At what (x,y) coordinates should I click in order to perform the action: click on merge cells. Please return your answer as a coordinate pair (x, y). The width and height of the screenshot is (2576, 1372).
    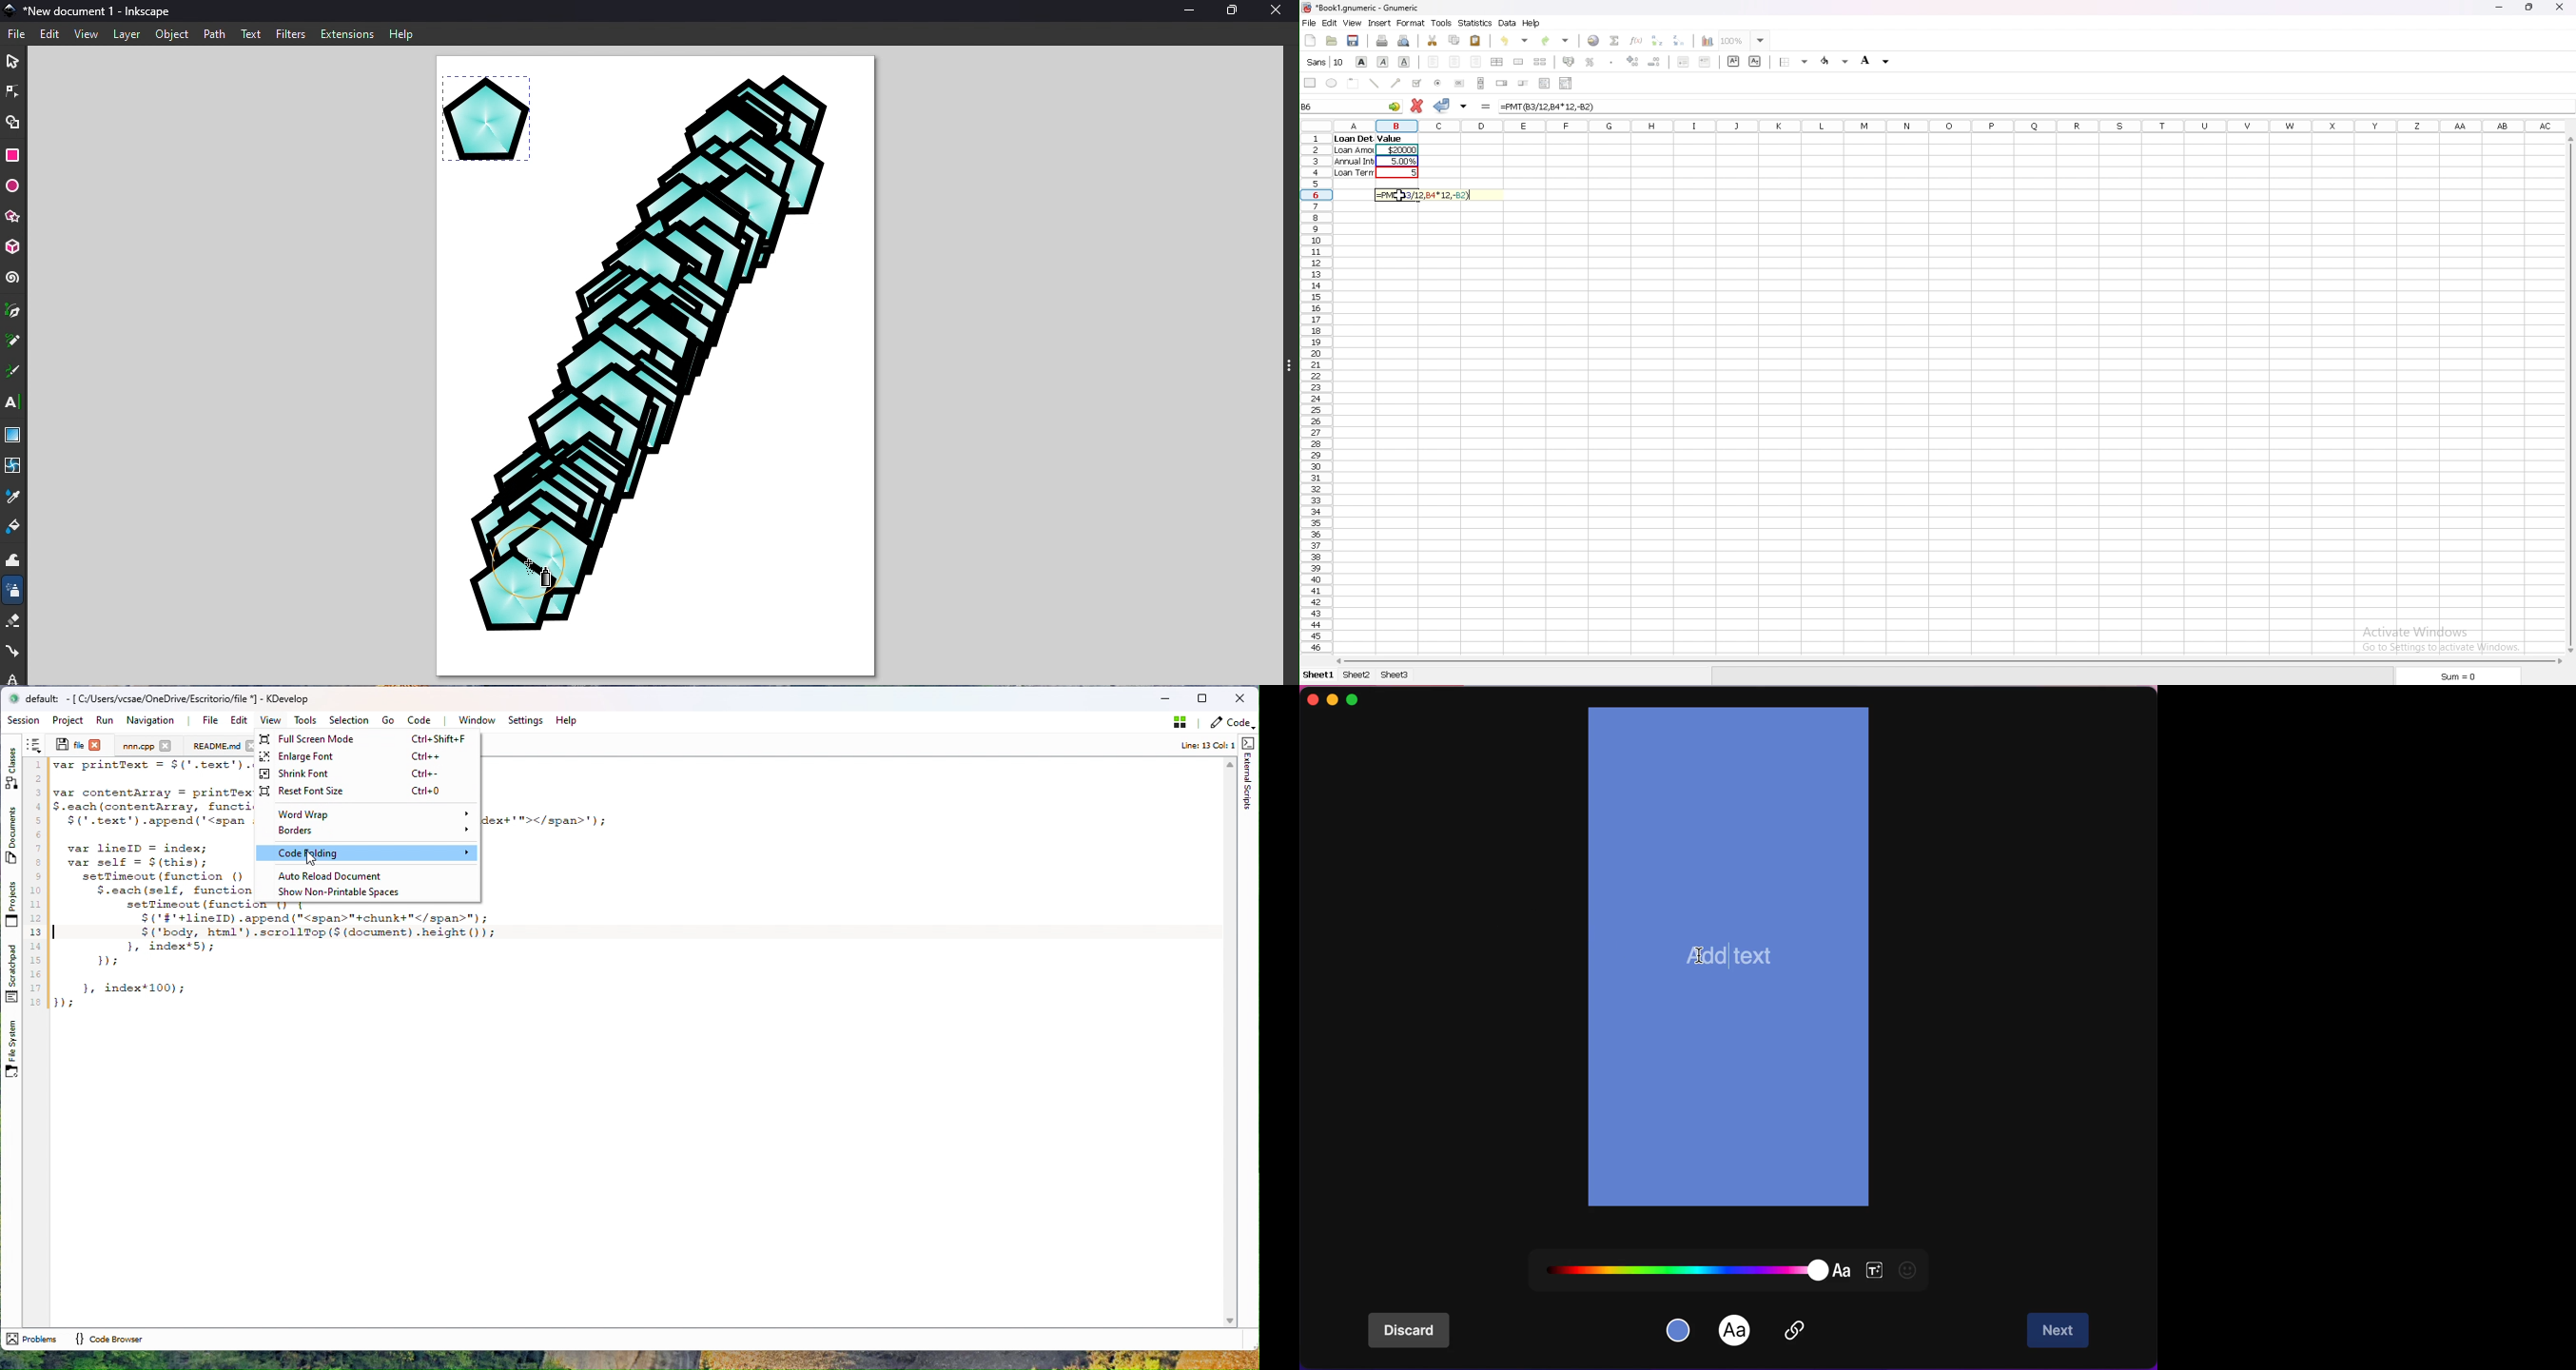
    Looking at the image, I should click on (1518, 61).